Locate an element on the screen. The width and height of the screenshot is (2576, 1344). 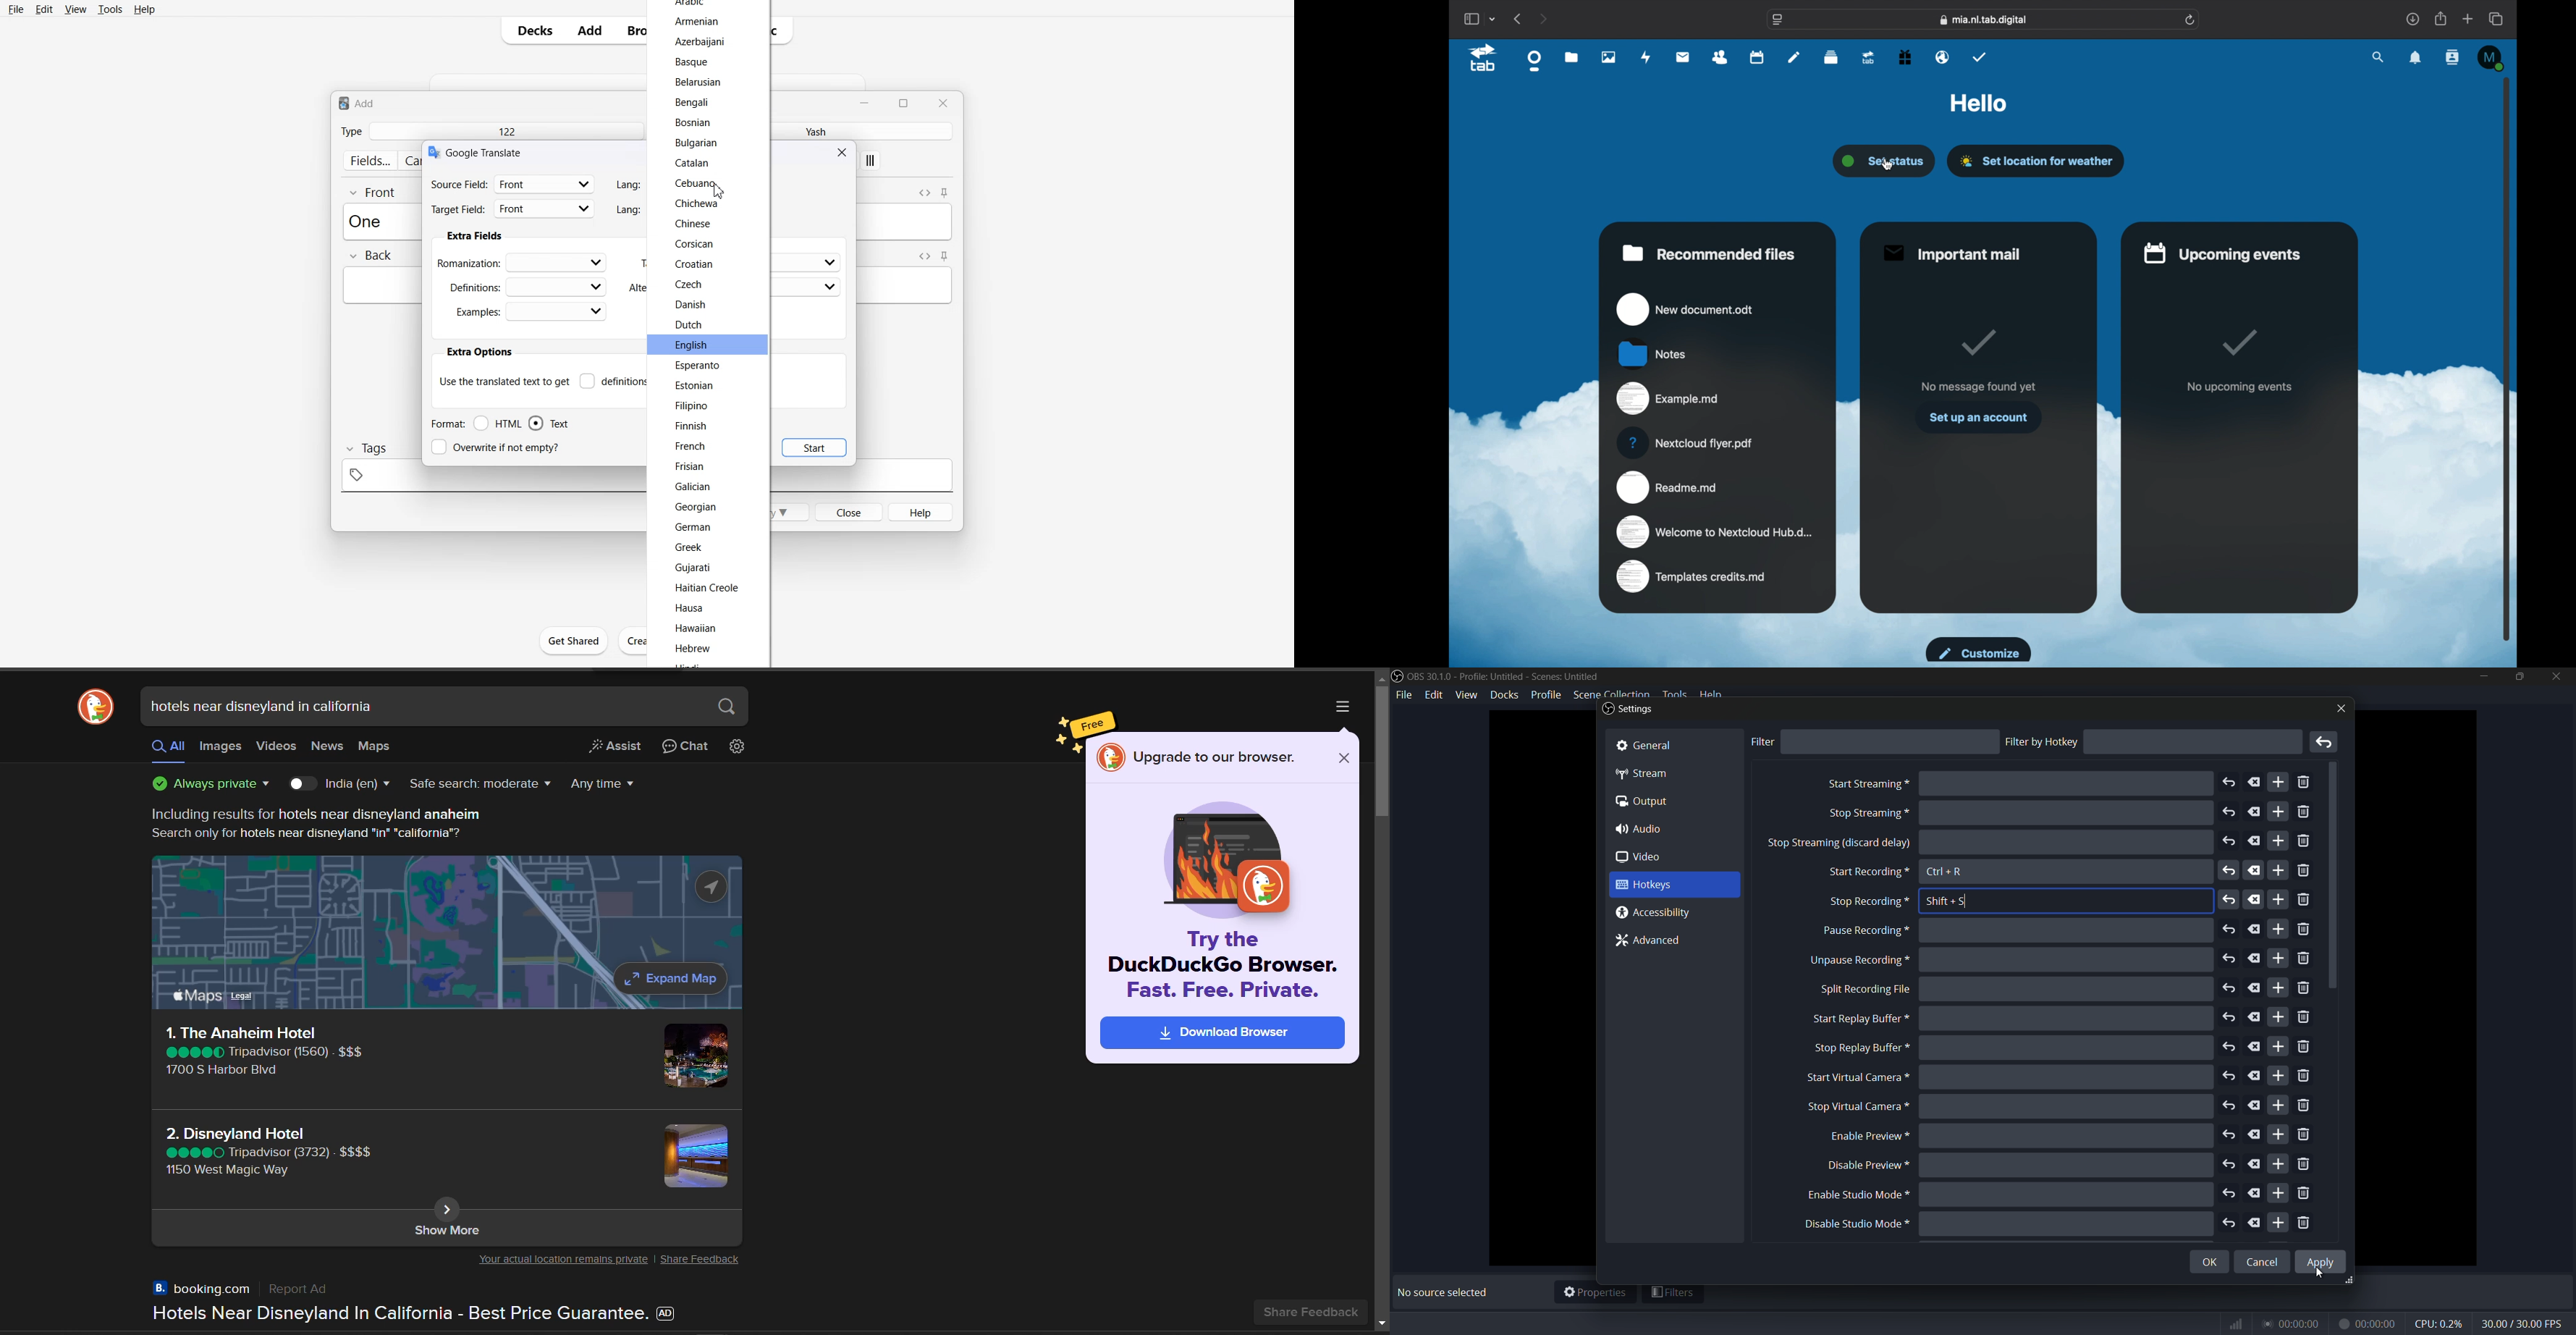
view menu is located at coordinates (1466, 694).